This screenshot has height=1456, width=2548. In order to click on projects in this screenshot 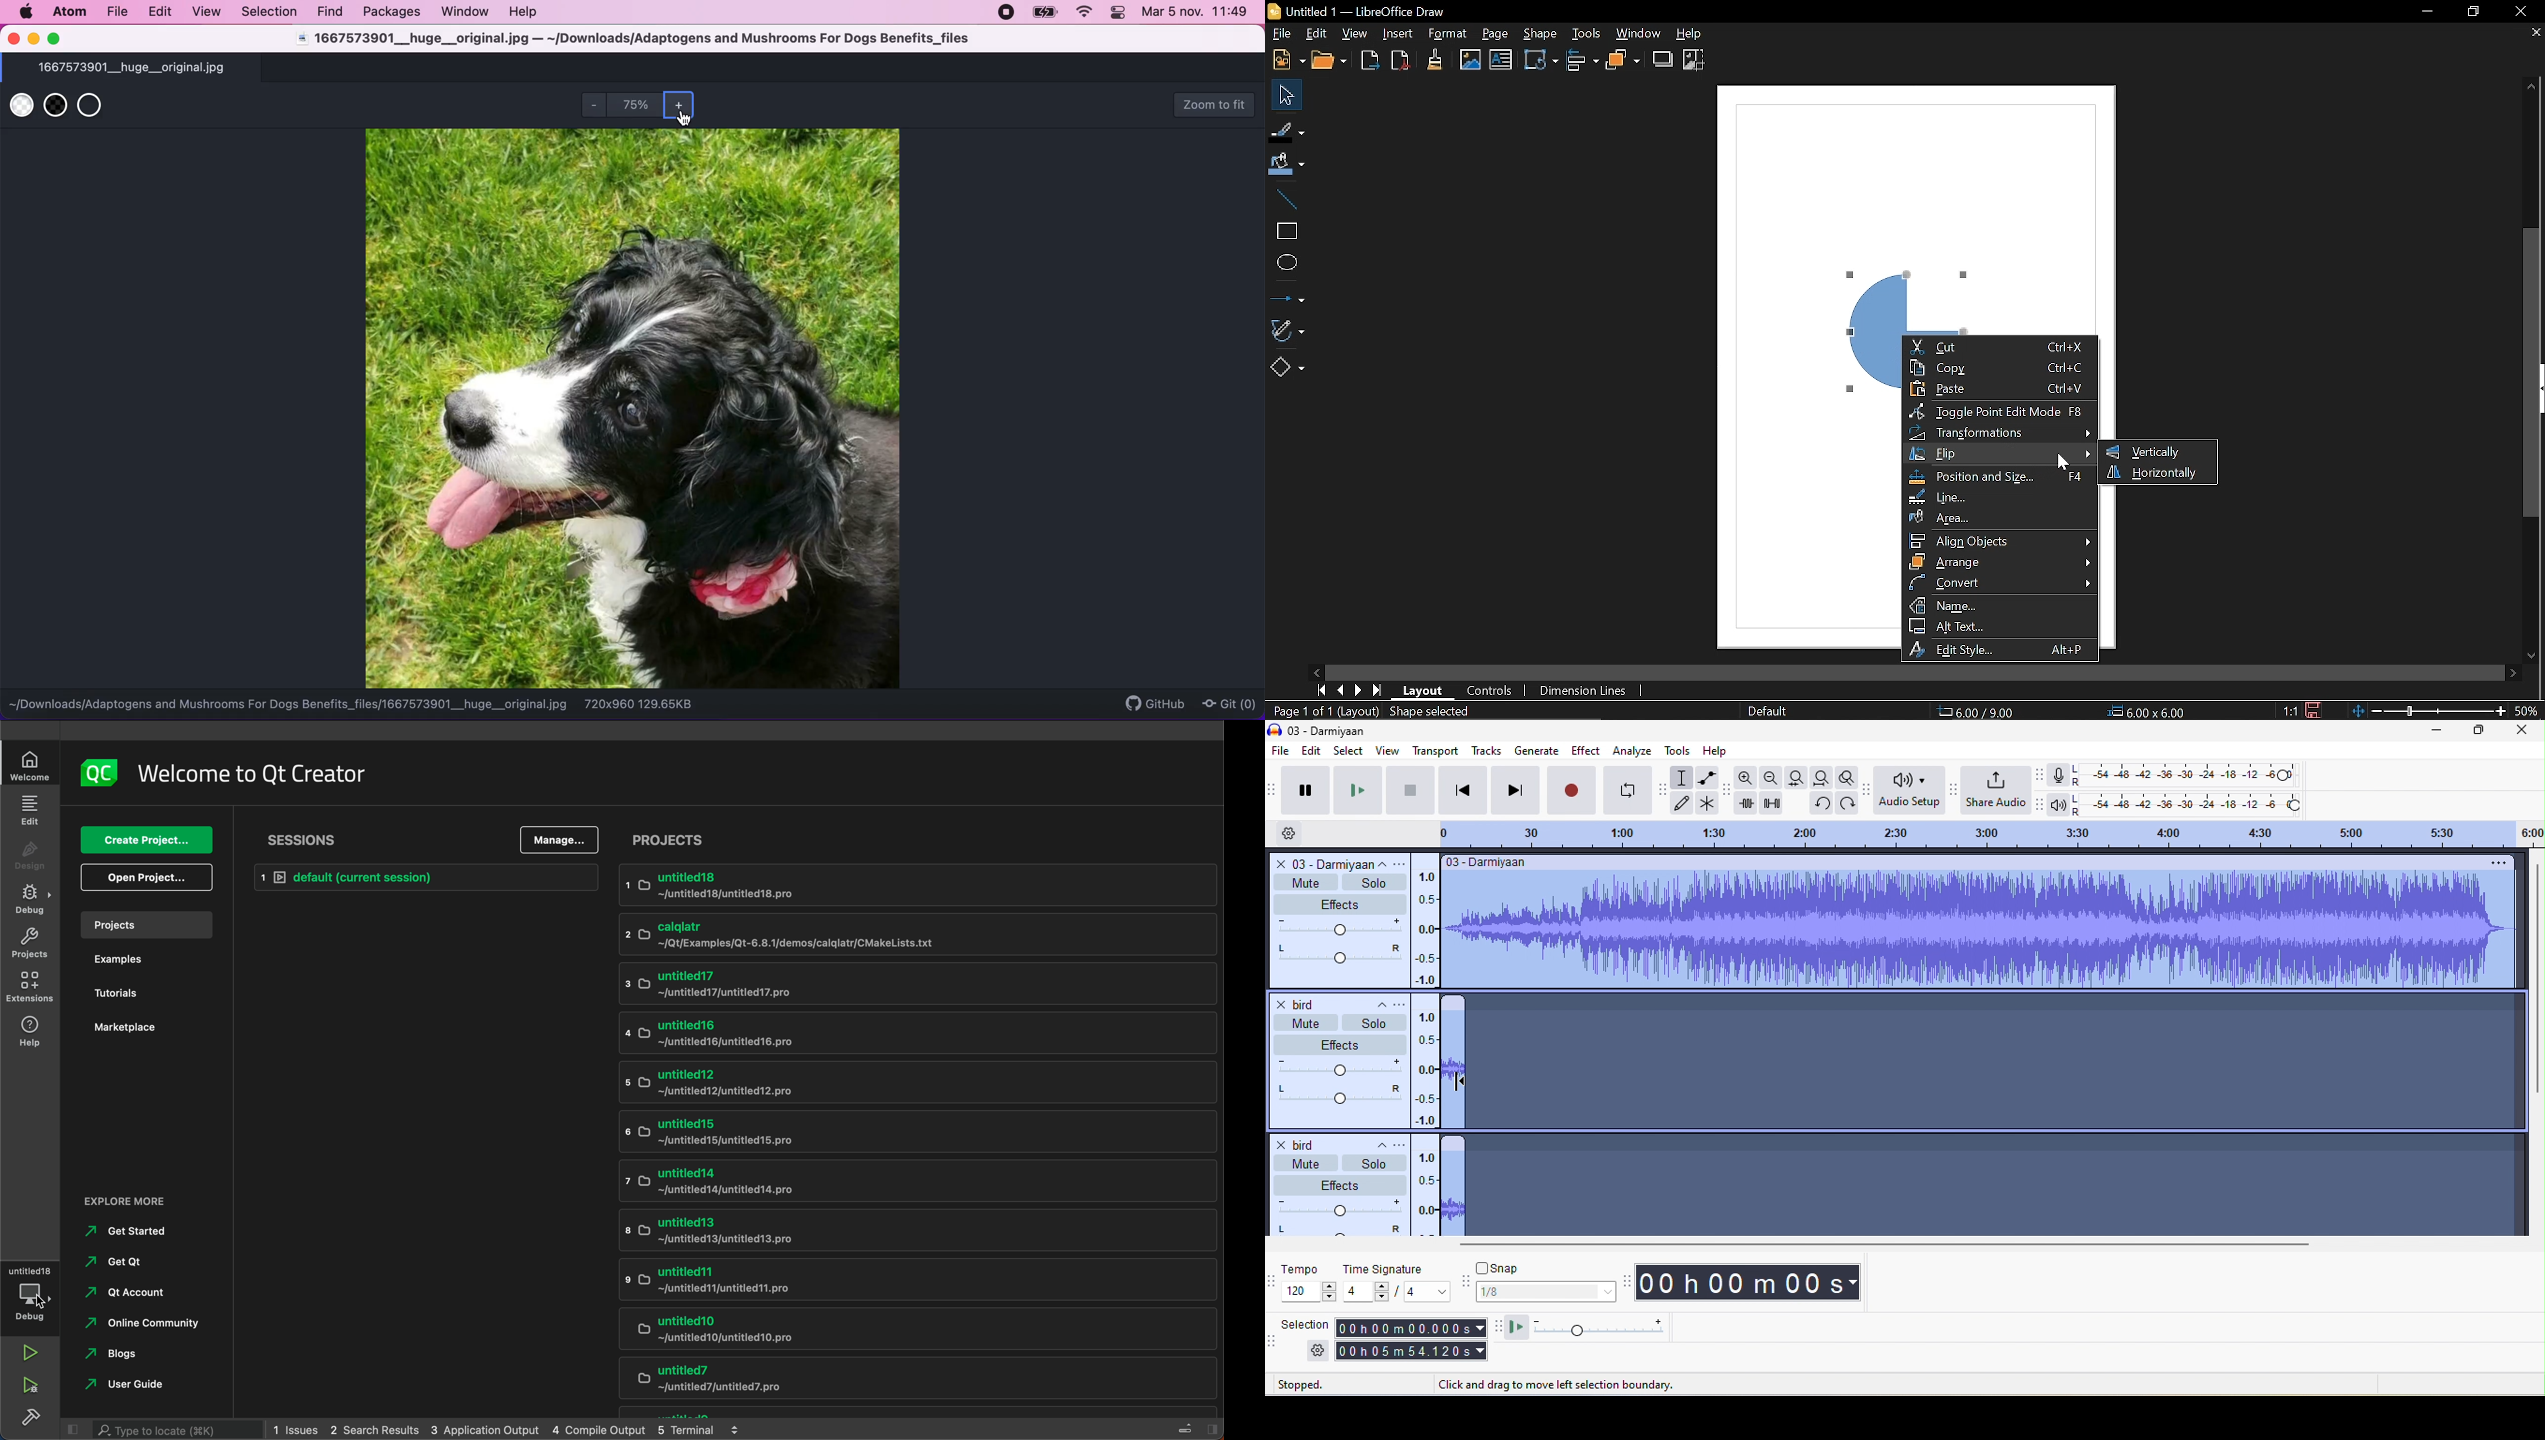, I will do `click(145, 927)`.